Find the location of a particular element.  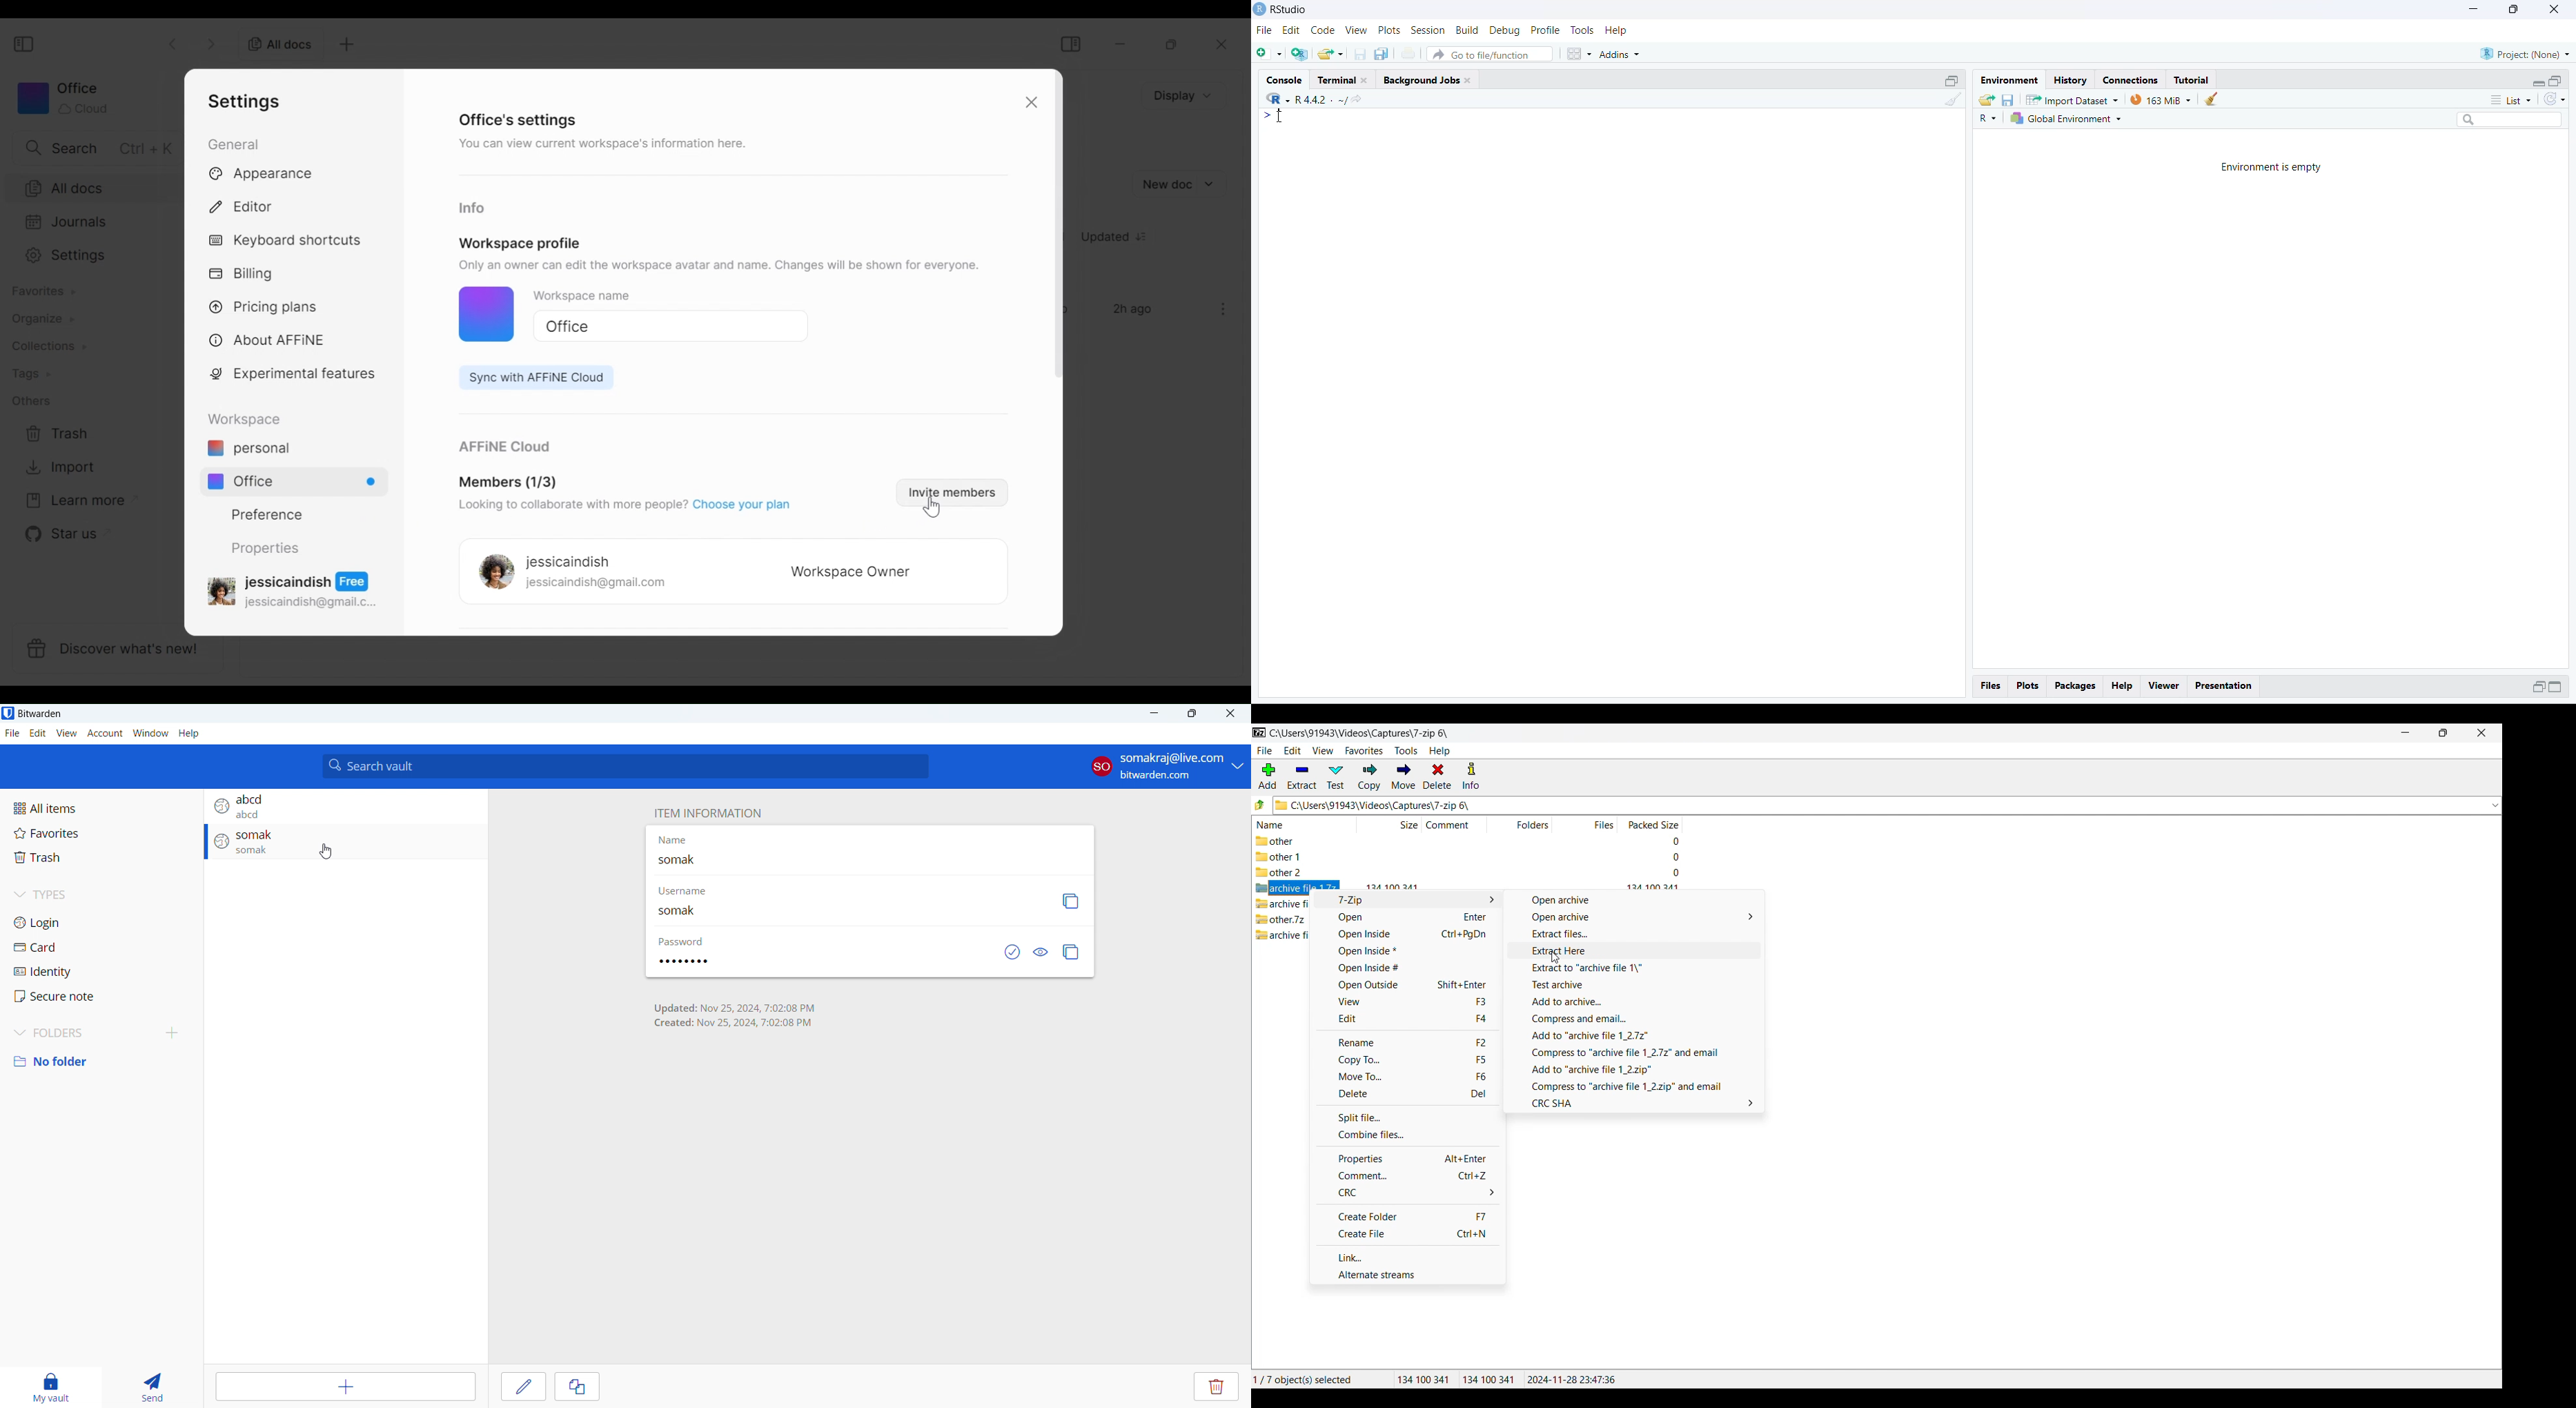

minimize is located at coordinates (2470, 9).